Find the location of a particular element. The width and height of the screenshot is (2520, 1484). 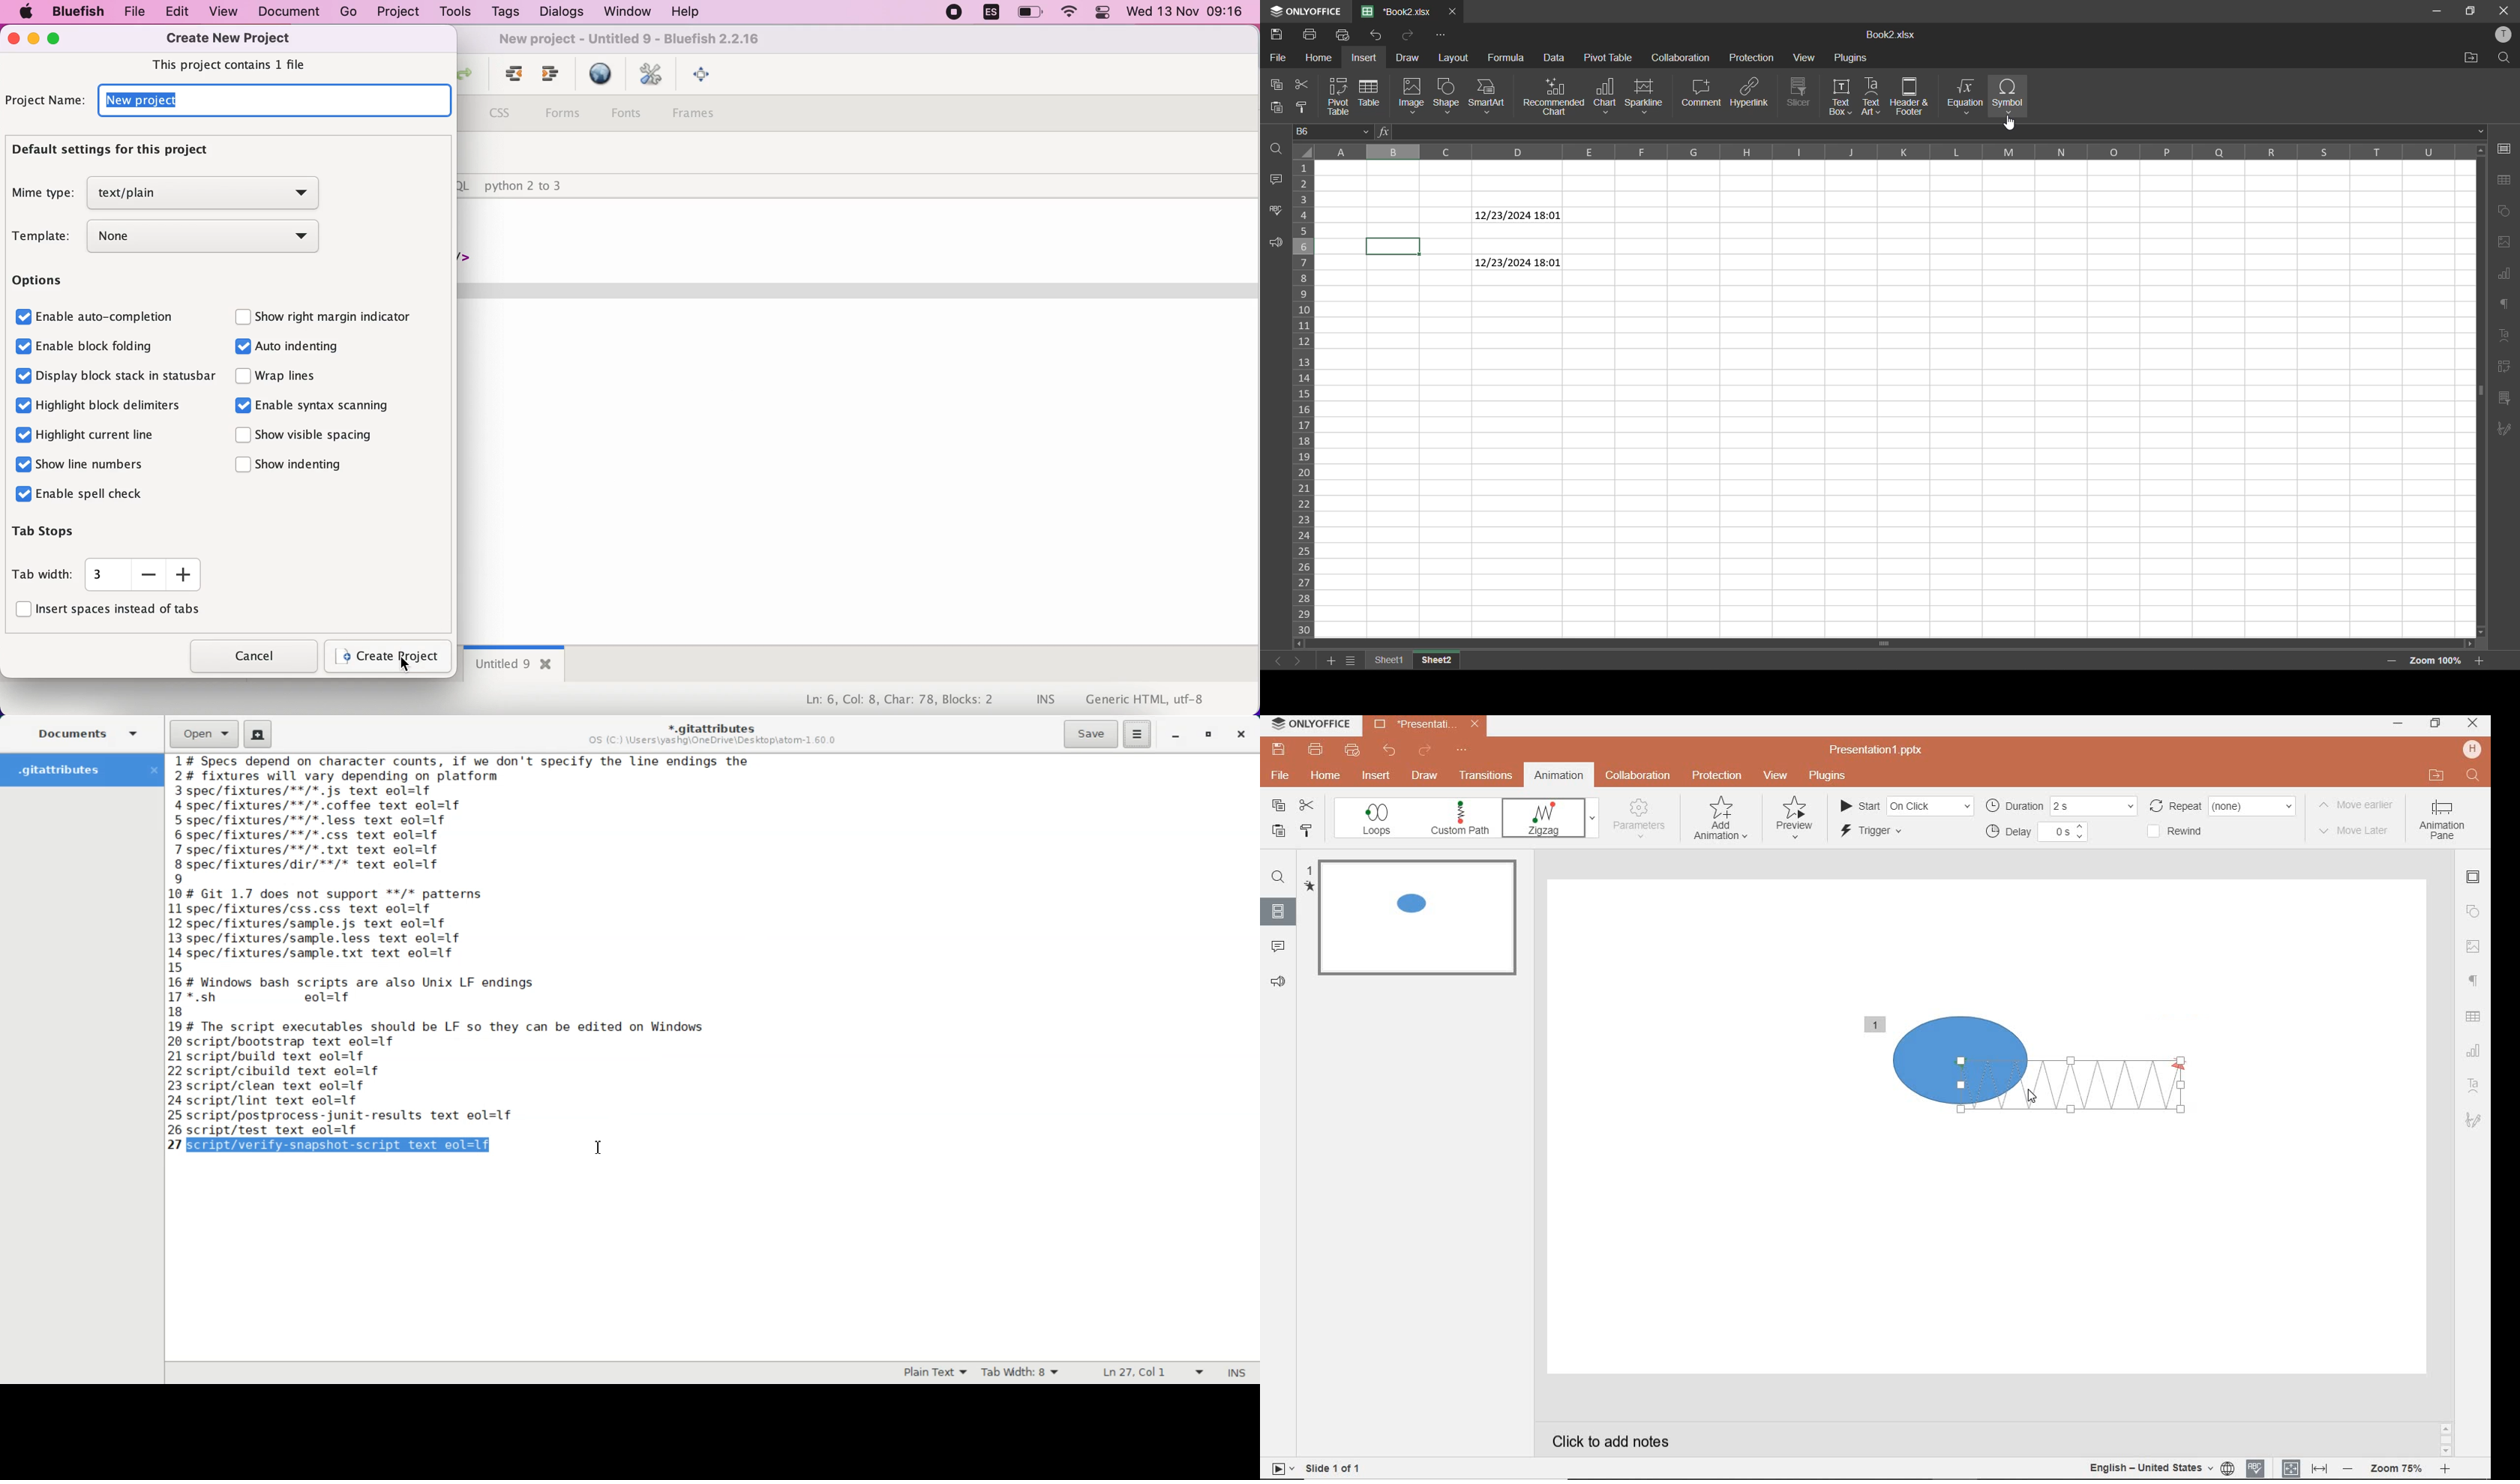

edit is located at coordinates (172, 12).